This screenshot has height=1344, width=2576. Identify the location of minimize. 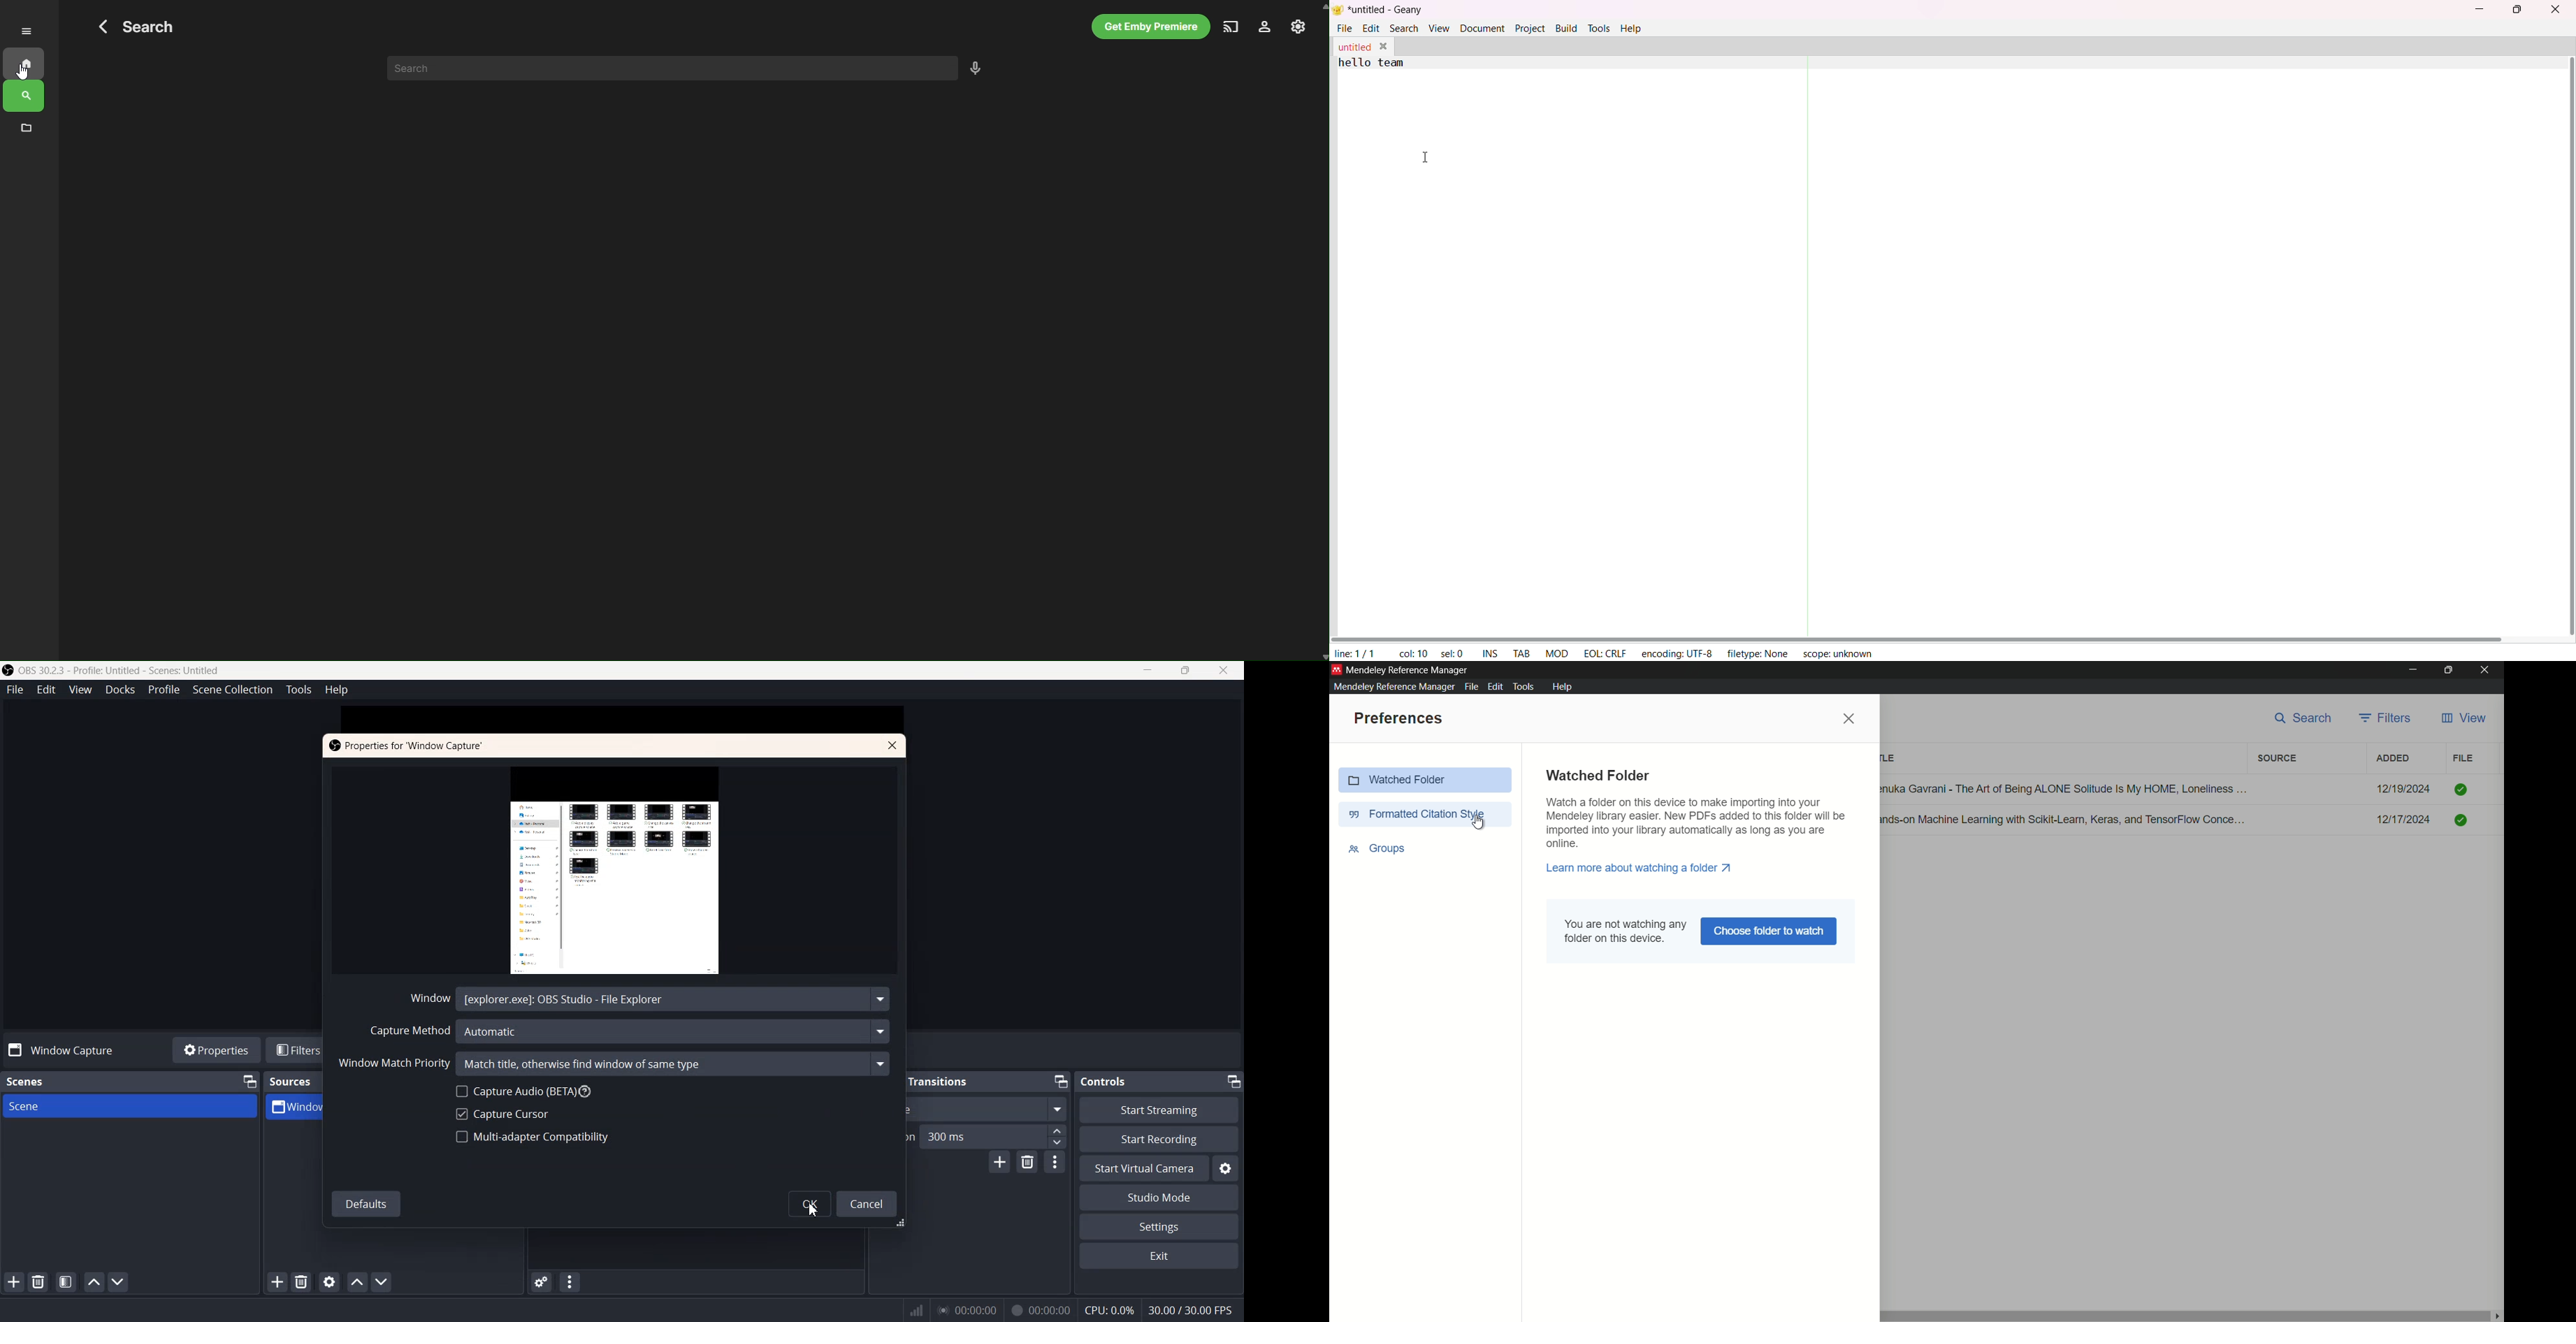
(2413, 670).